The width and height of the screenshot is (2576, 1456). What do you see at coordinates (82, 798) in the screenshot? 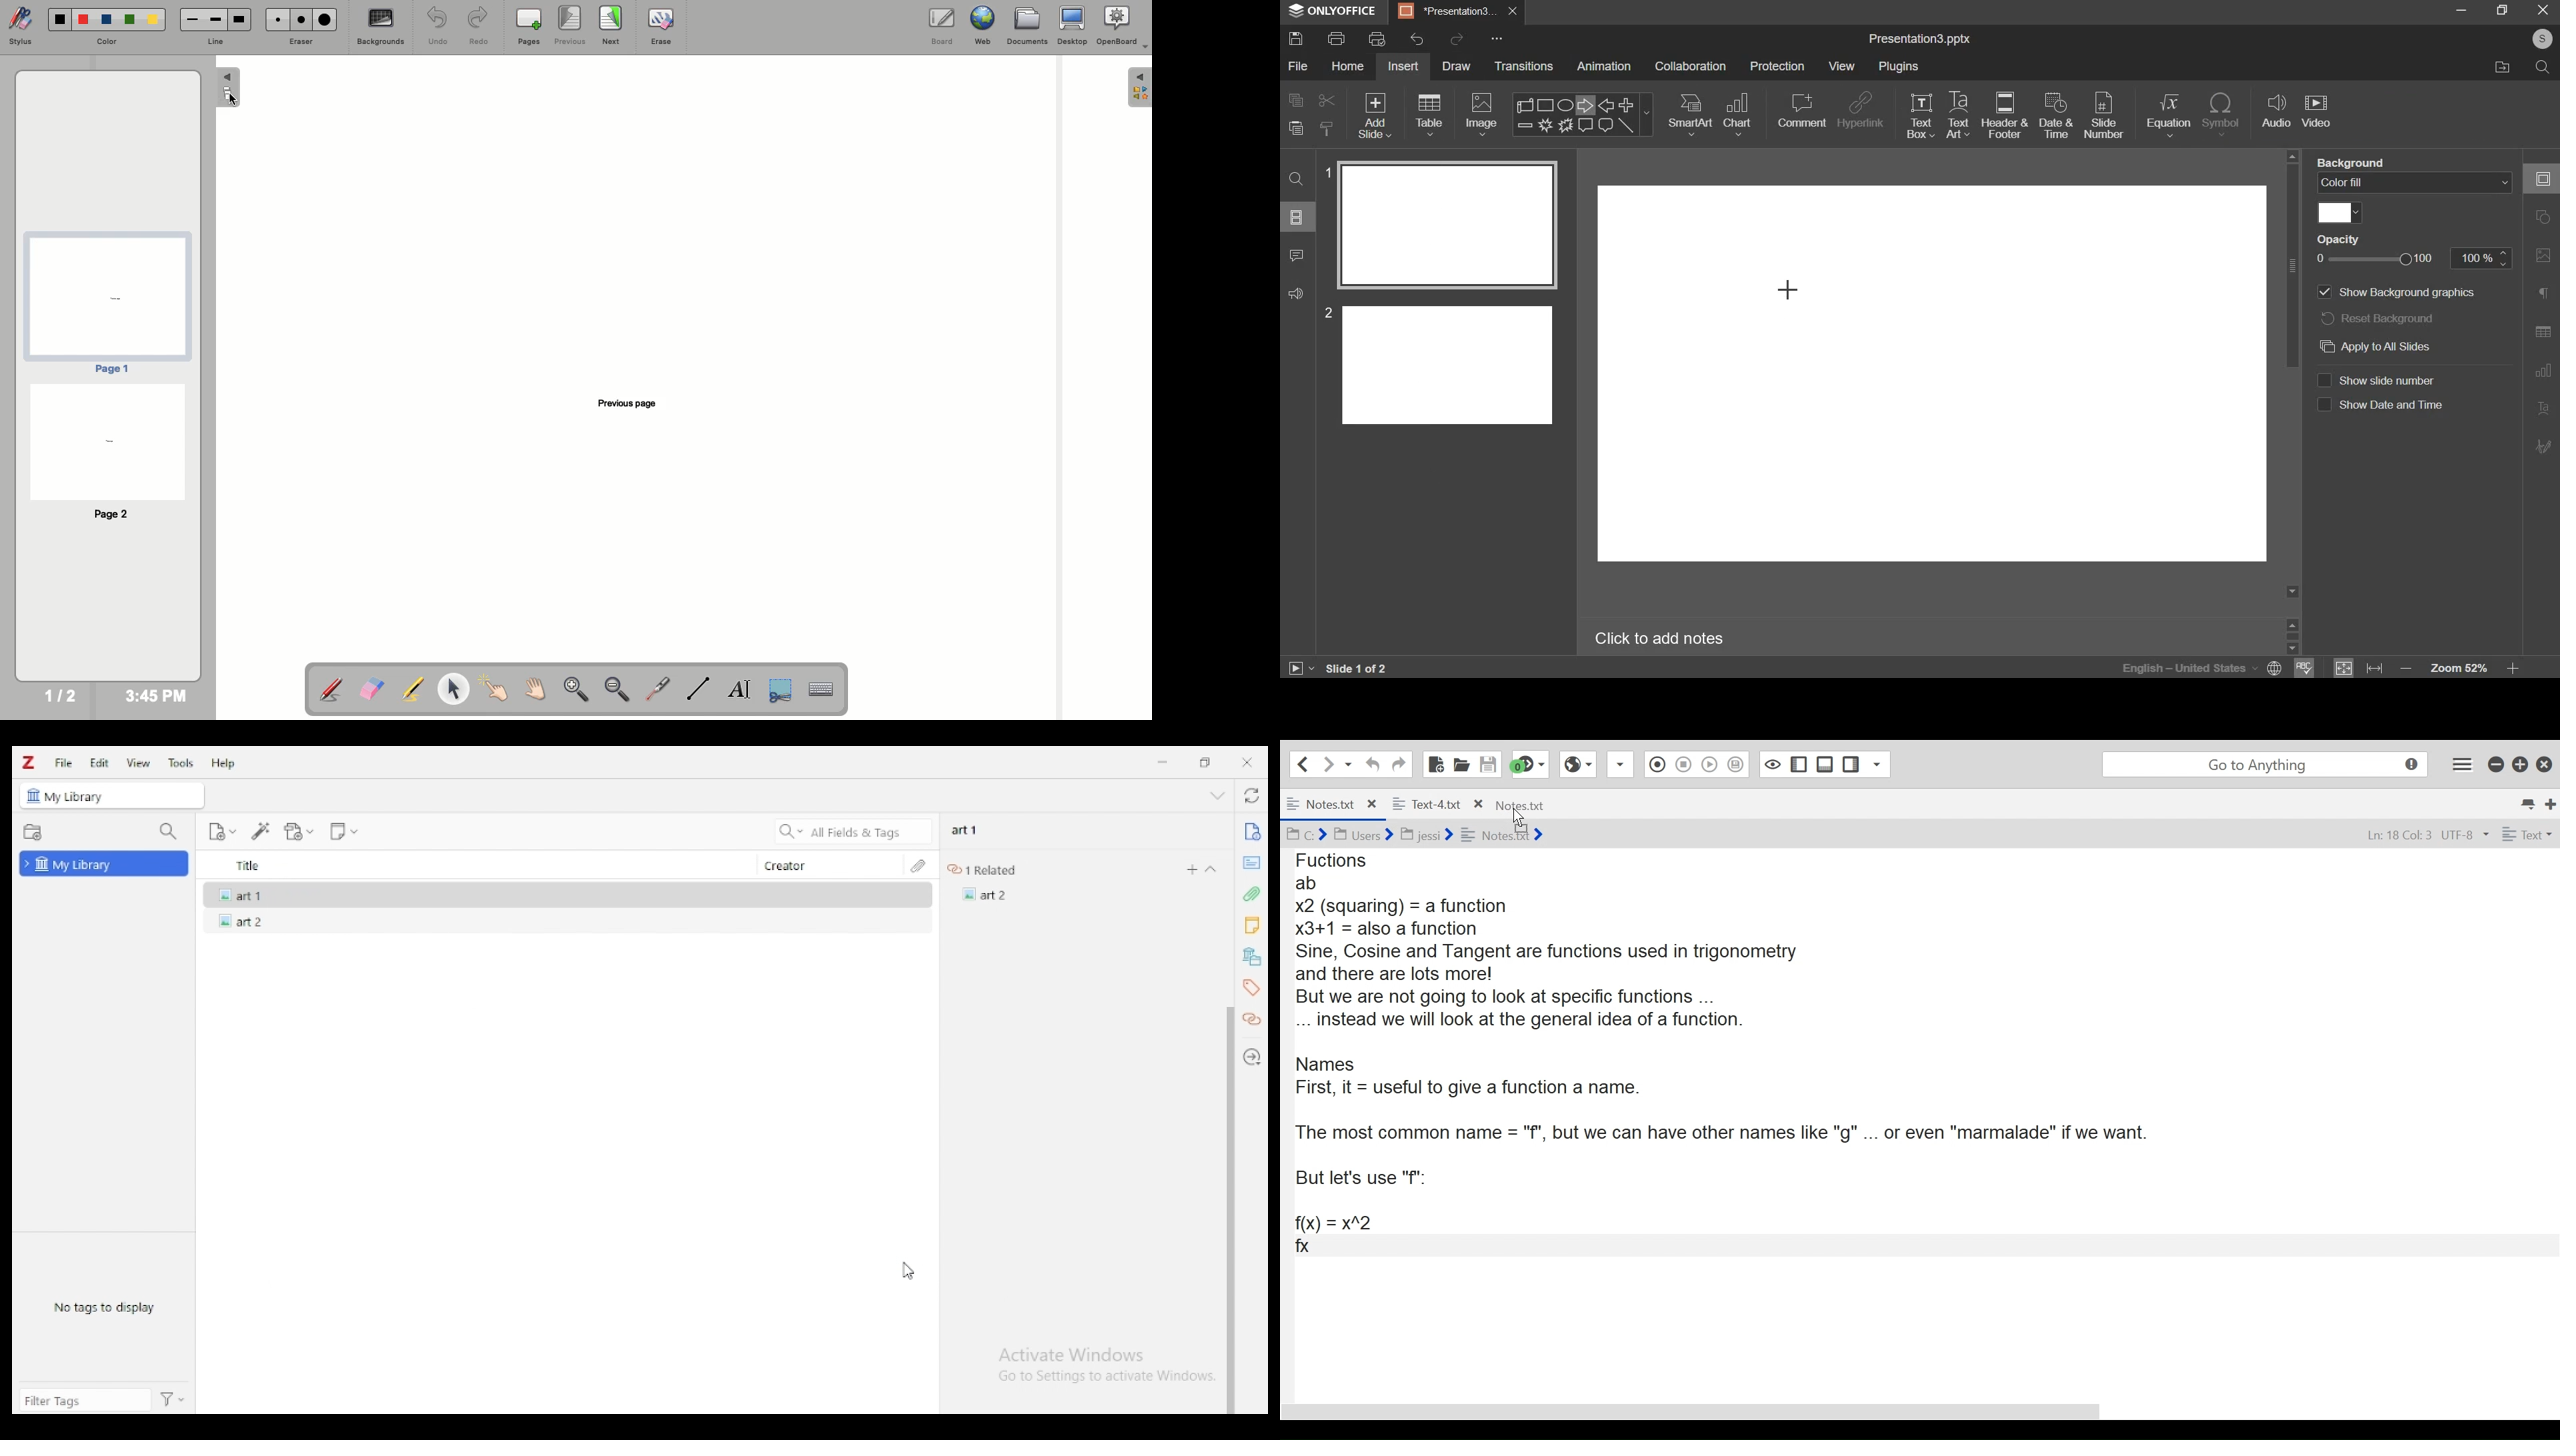
I see `my library` at bounding box center [82, 798].